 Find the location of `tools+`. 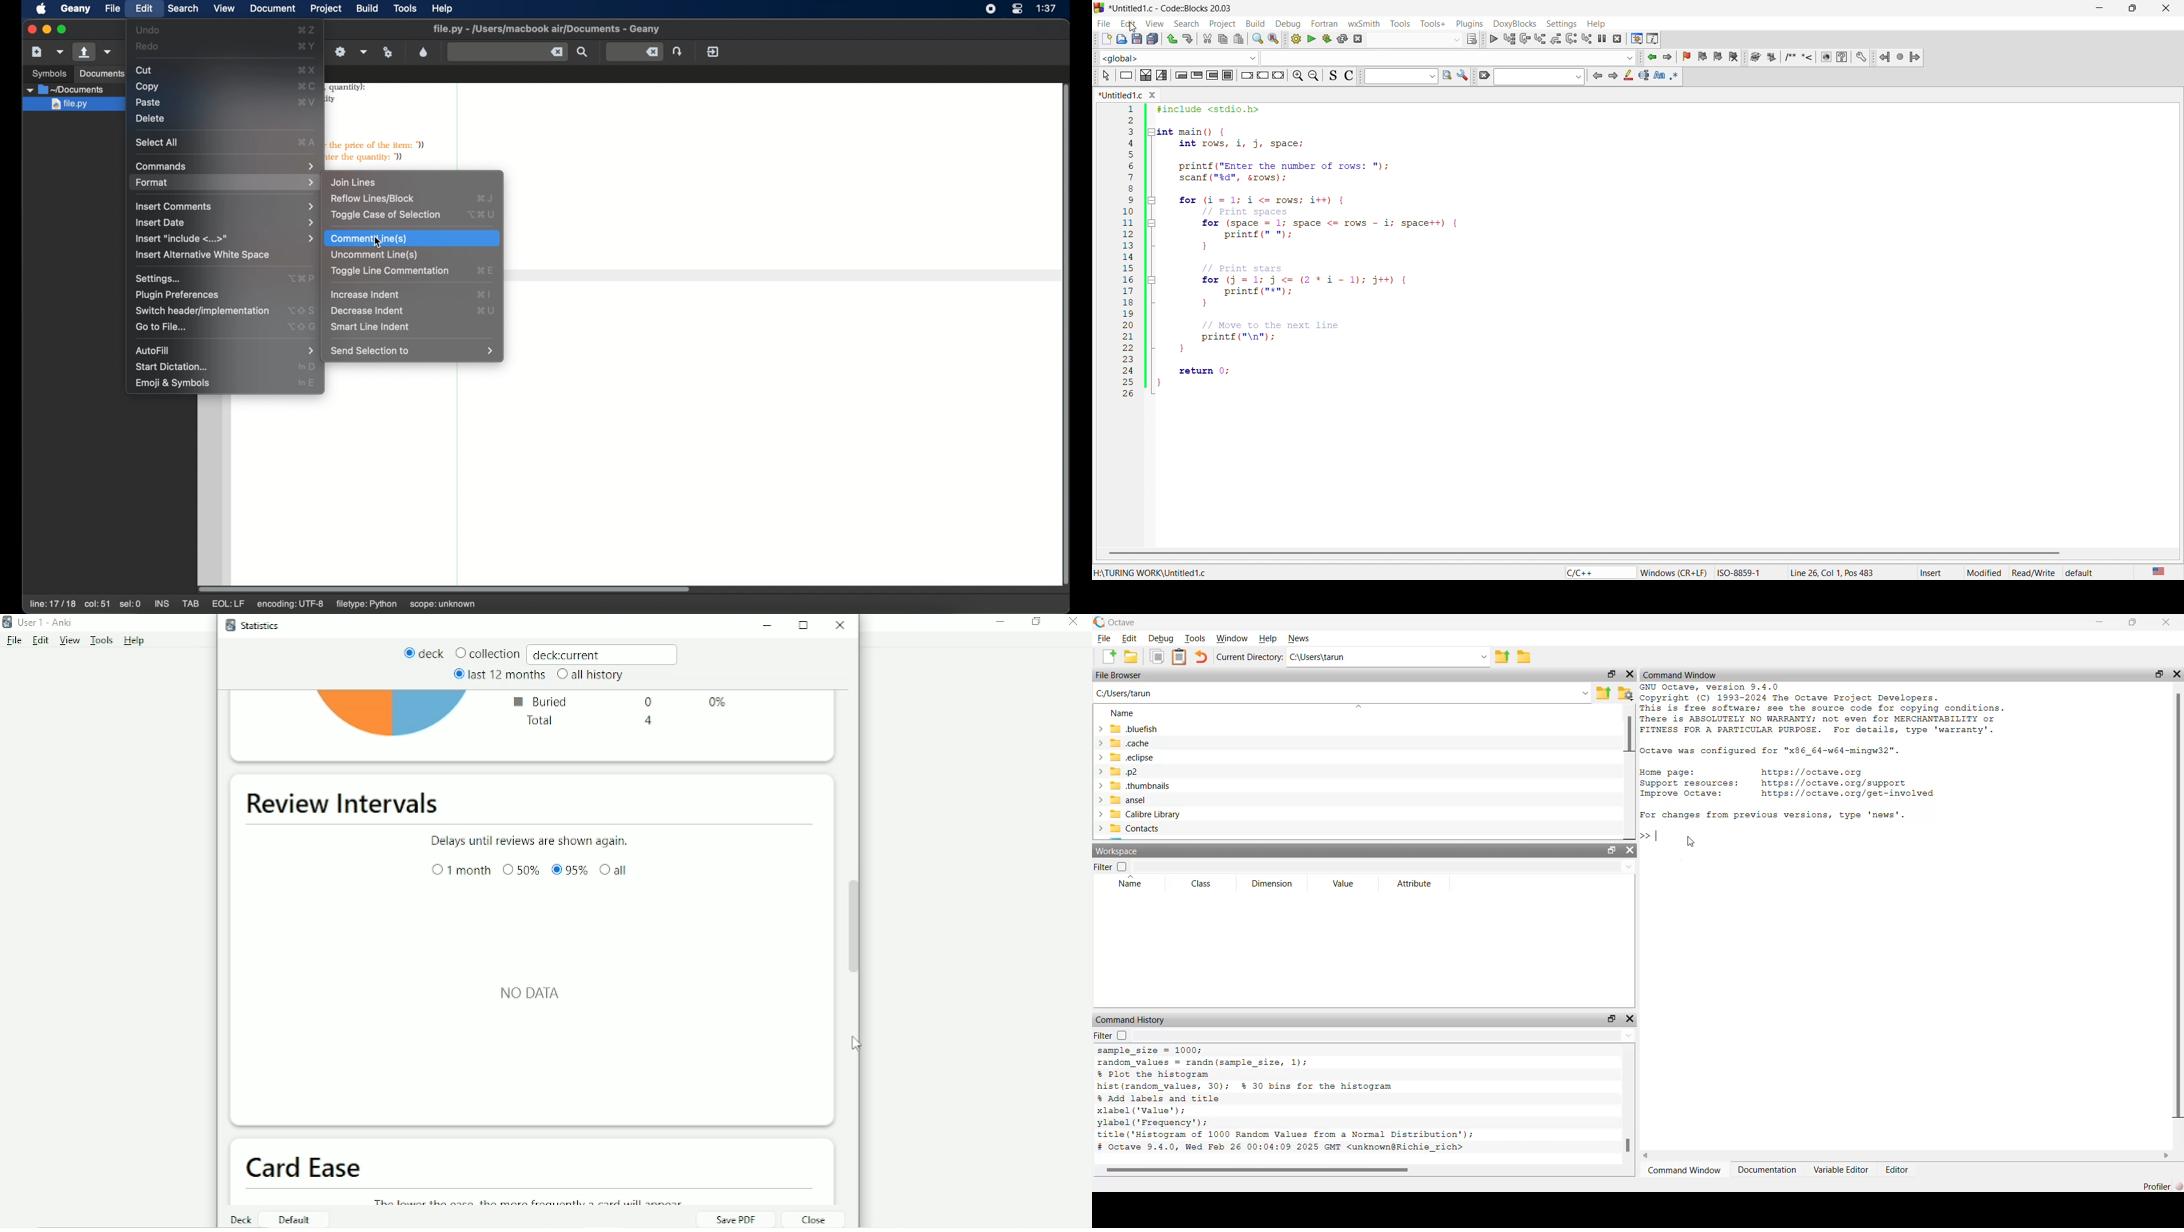

tools+ is located at coordinates (1435, 25).